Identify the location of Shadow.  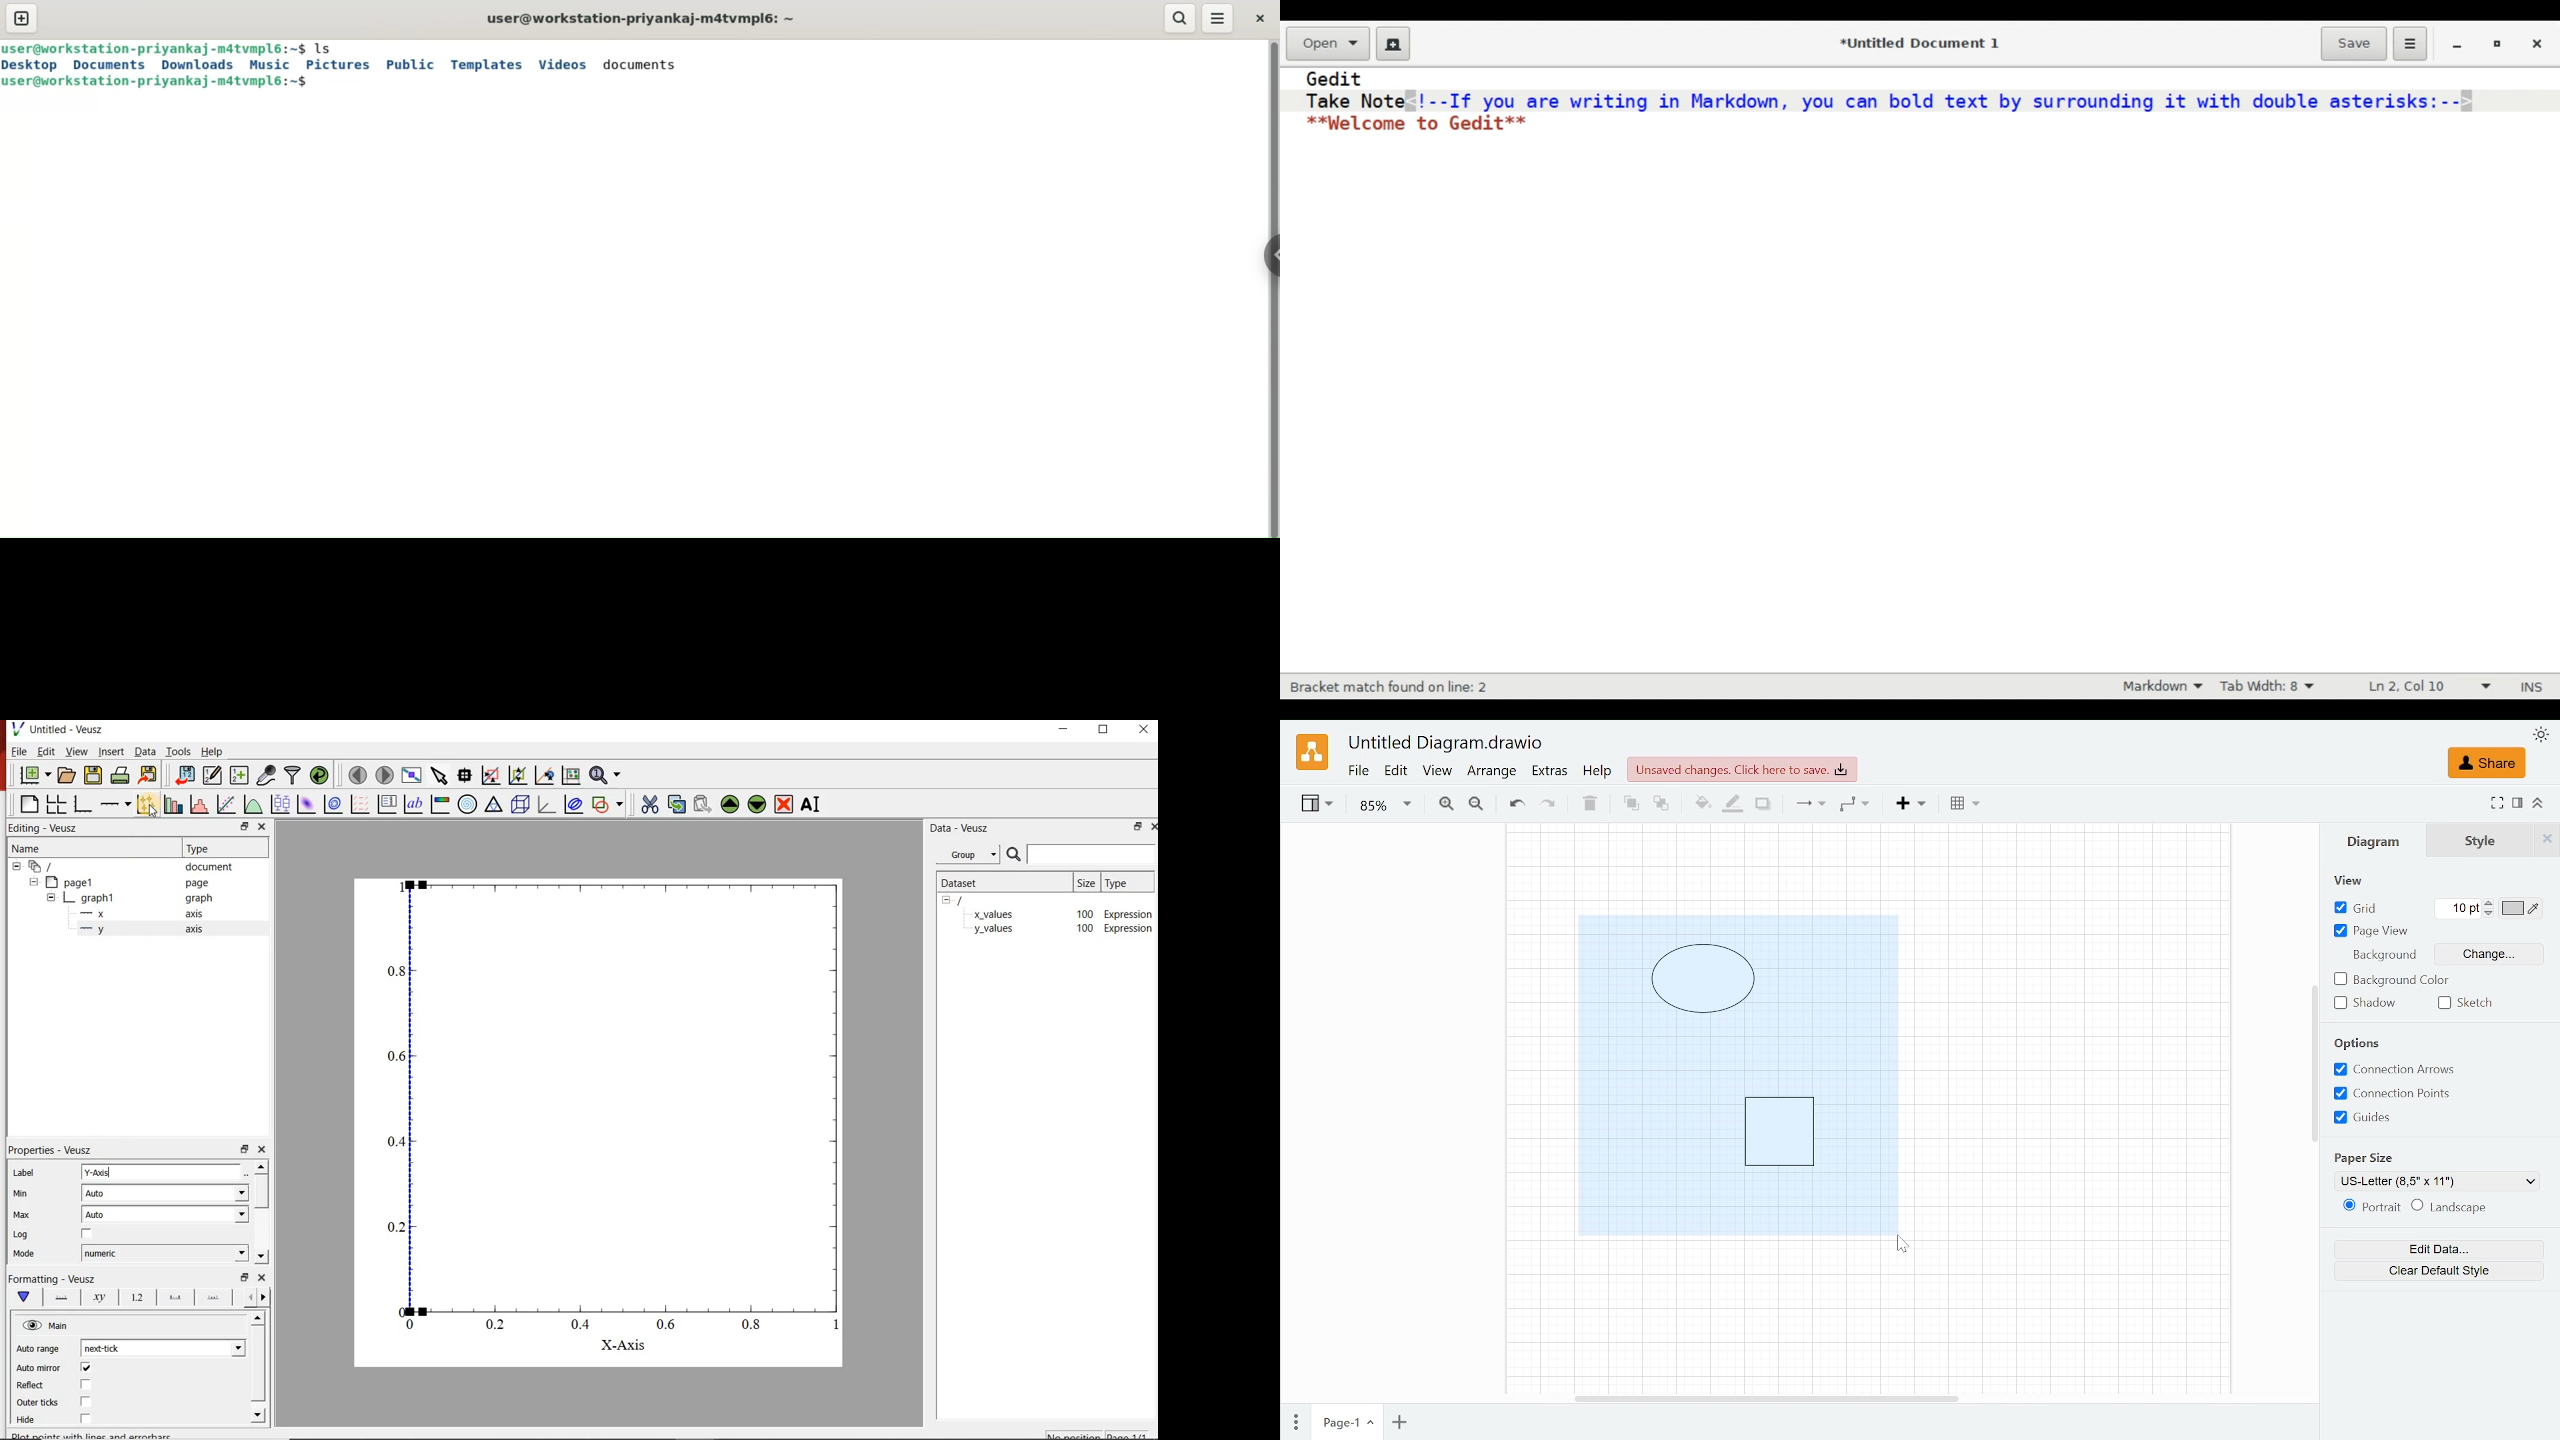
(1763, 805).